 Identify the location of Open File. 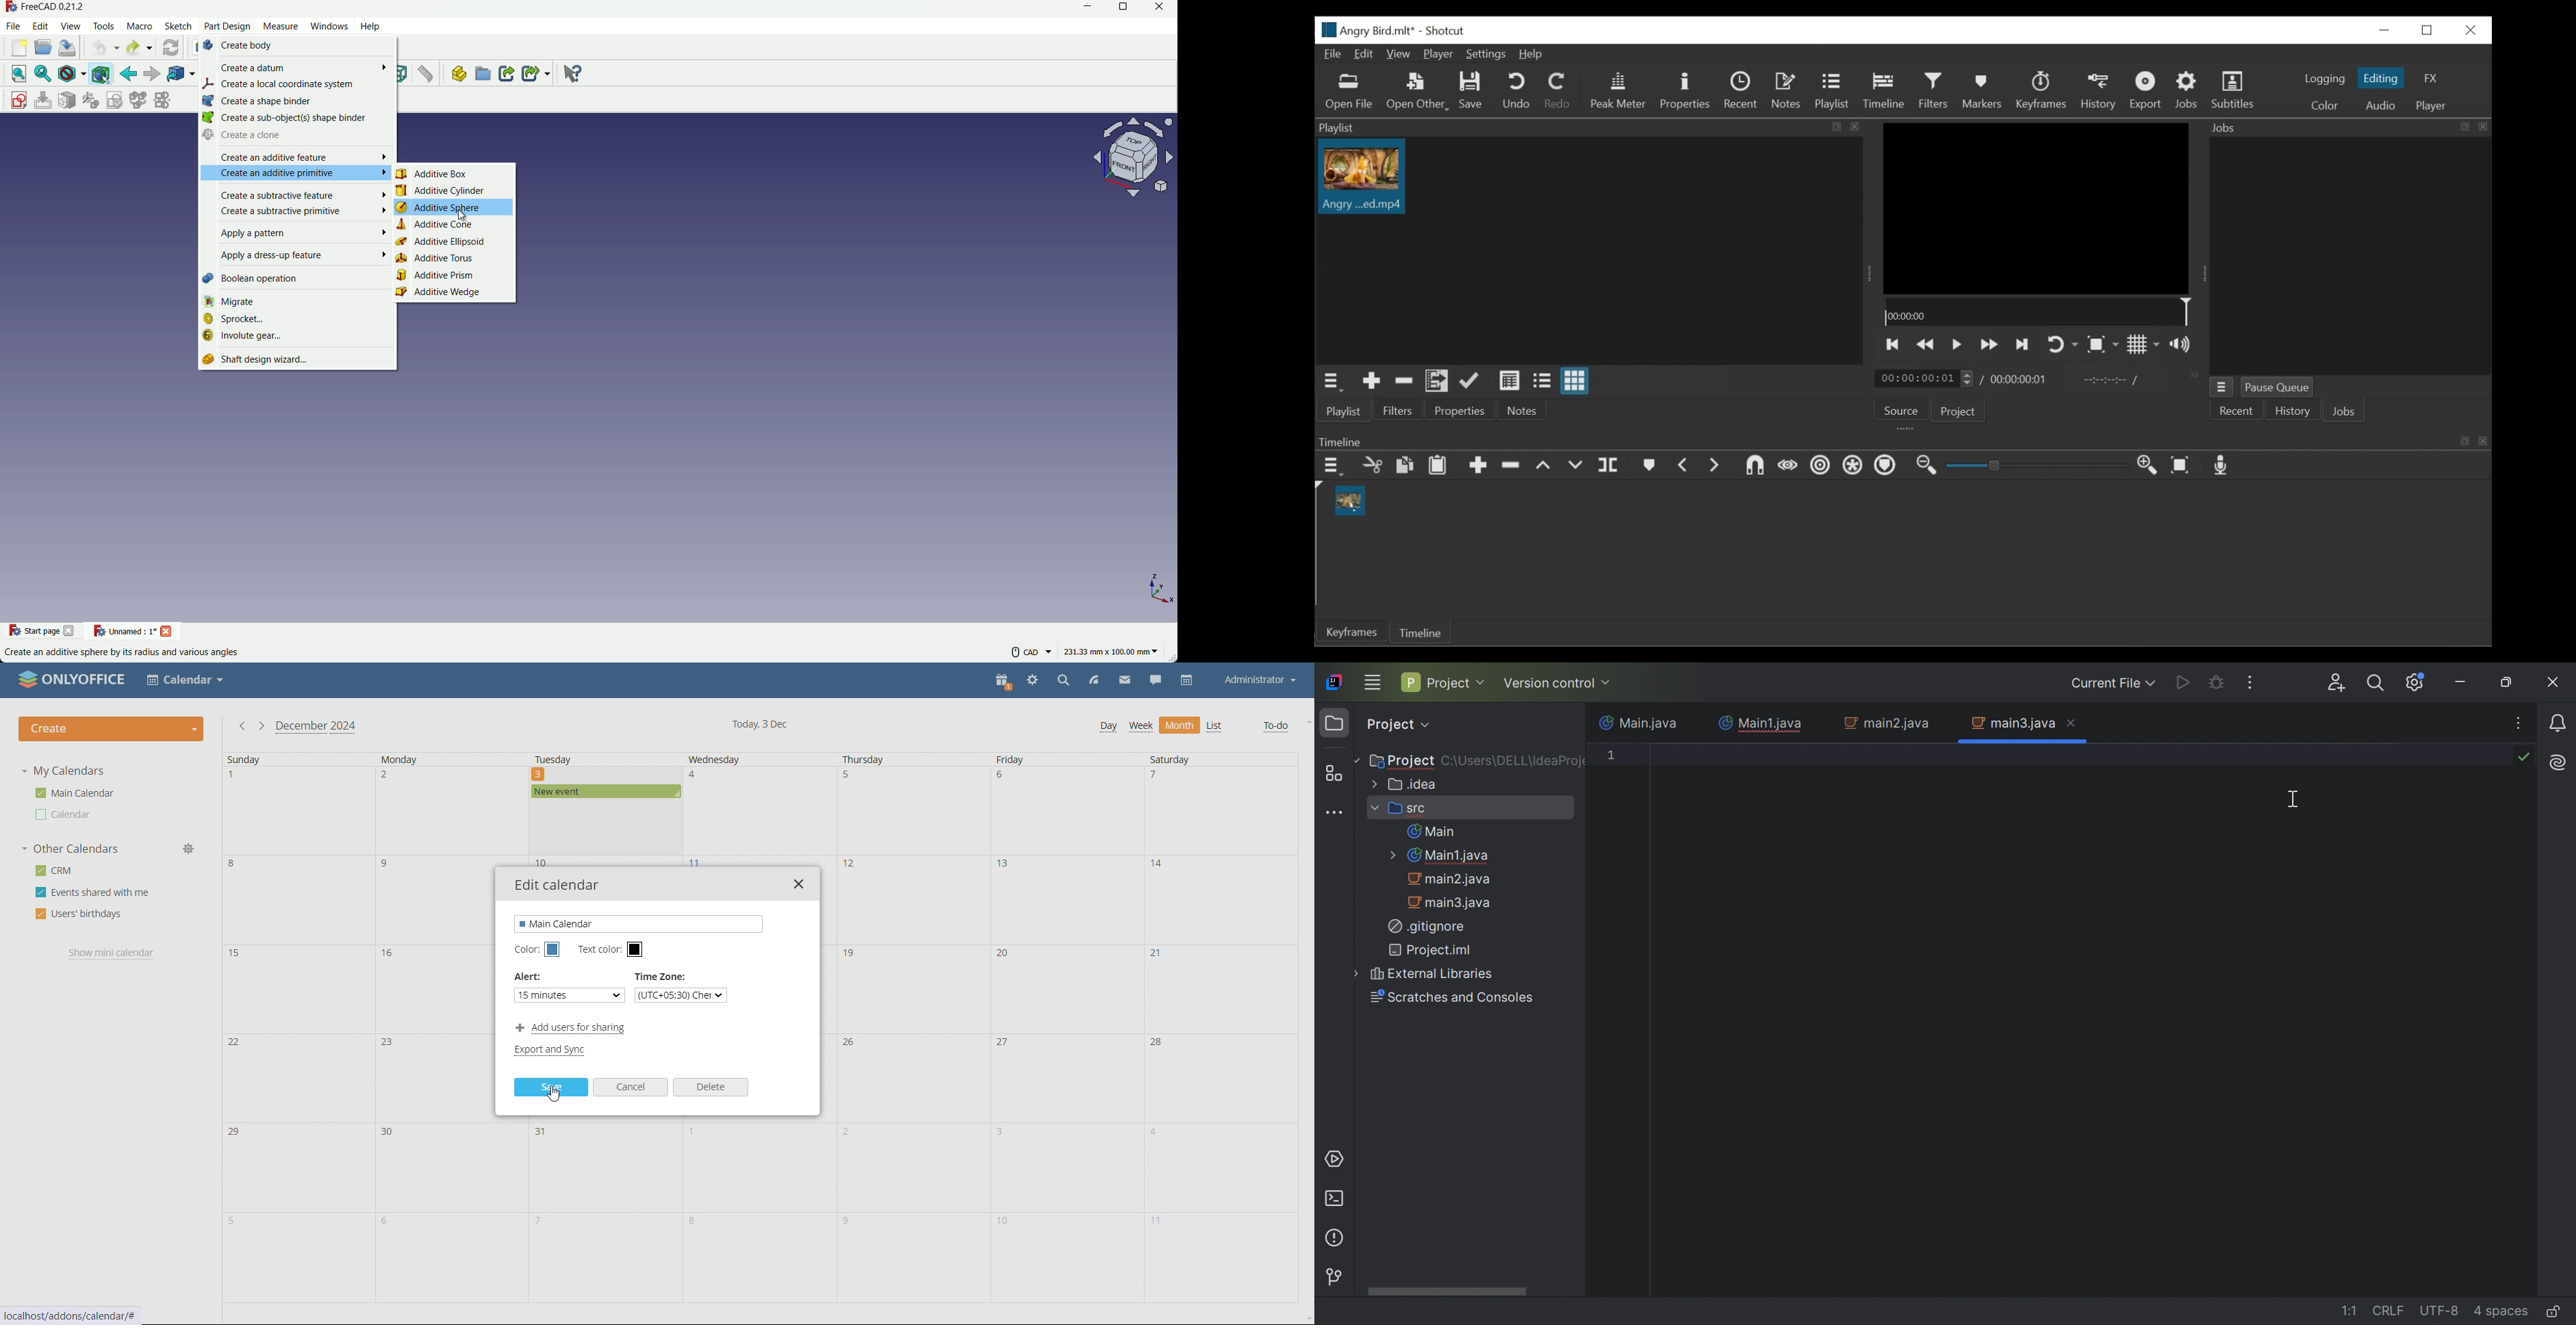
(1349, 94).